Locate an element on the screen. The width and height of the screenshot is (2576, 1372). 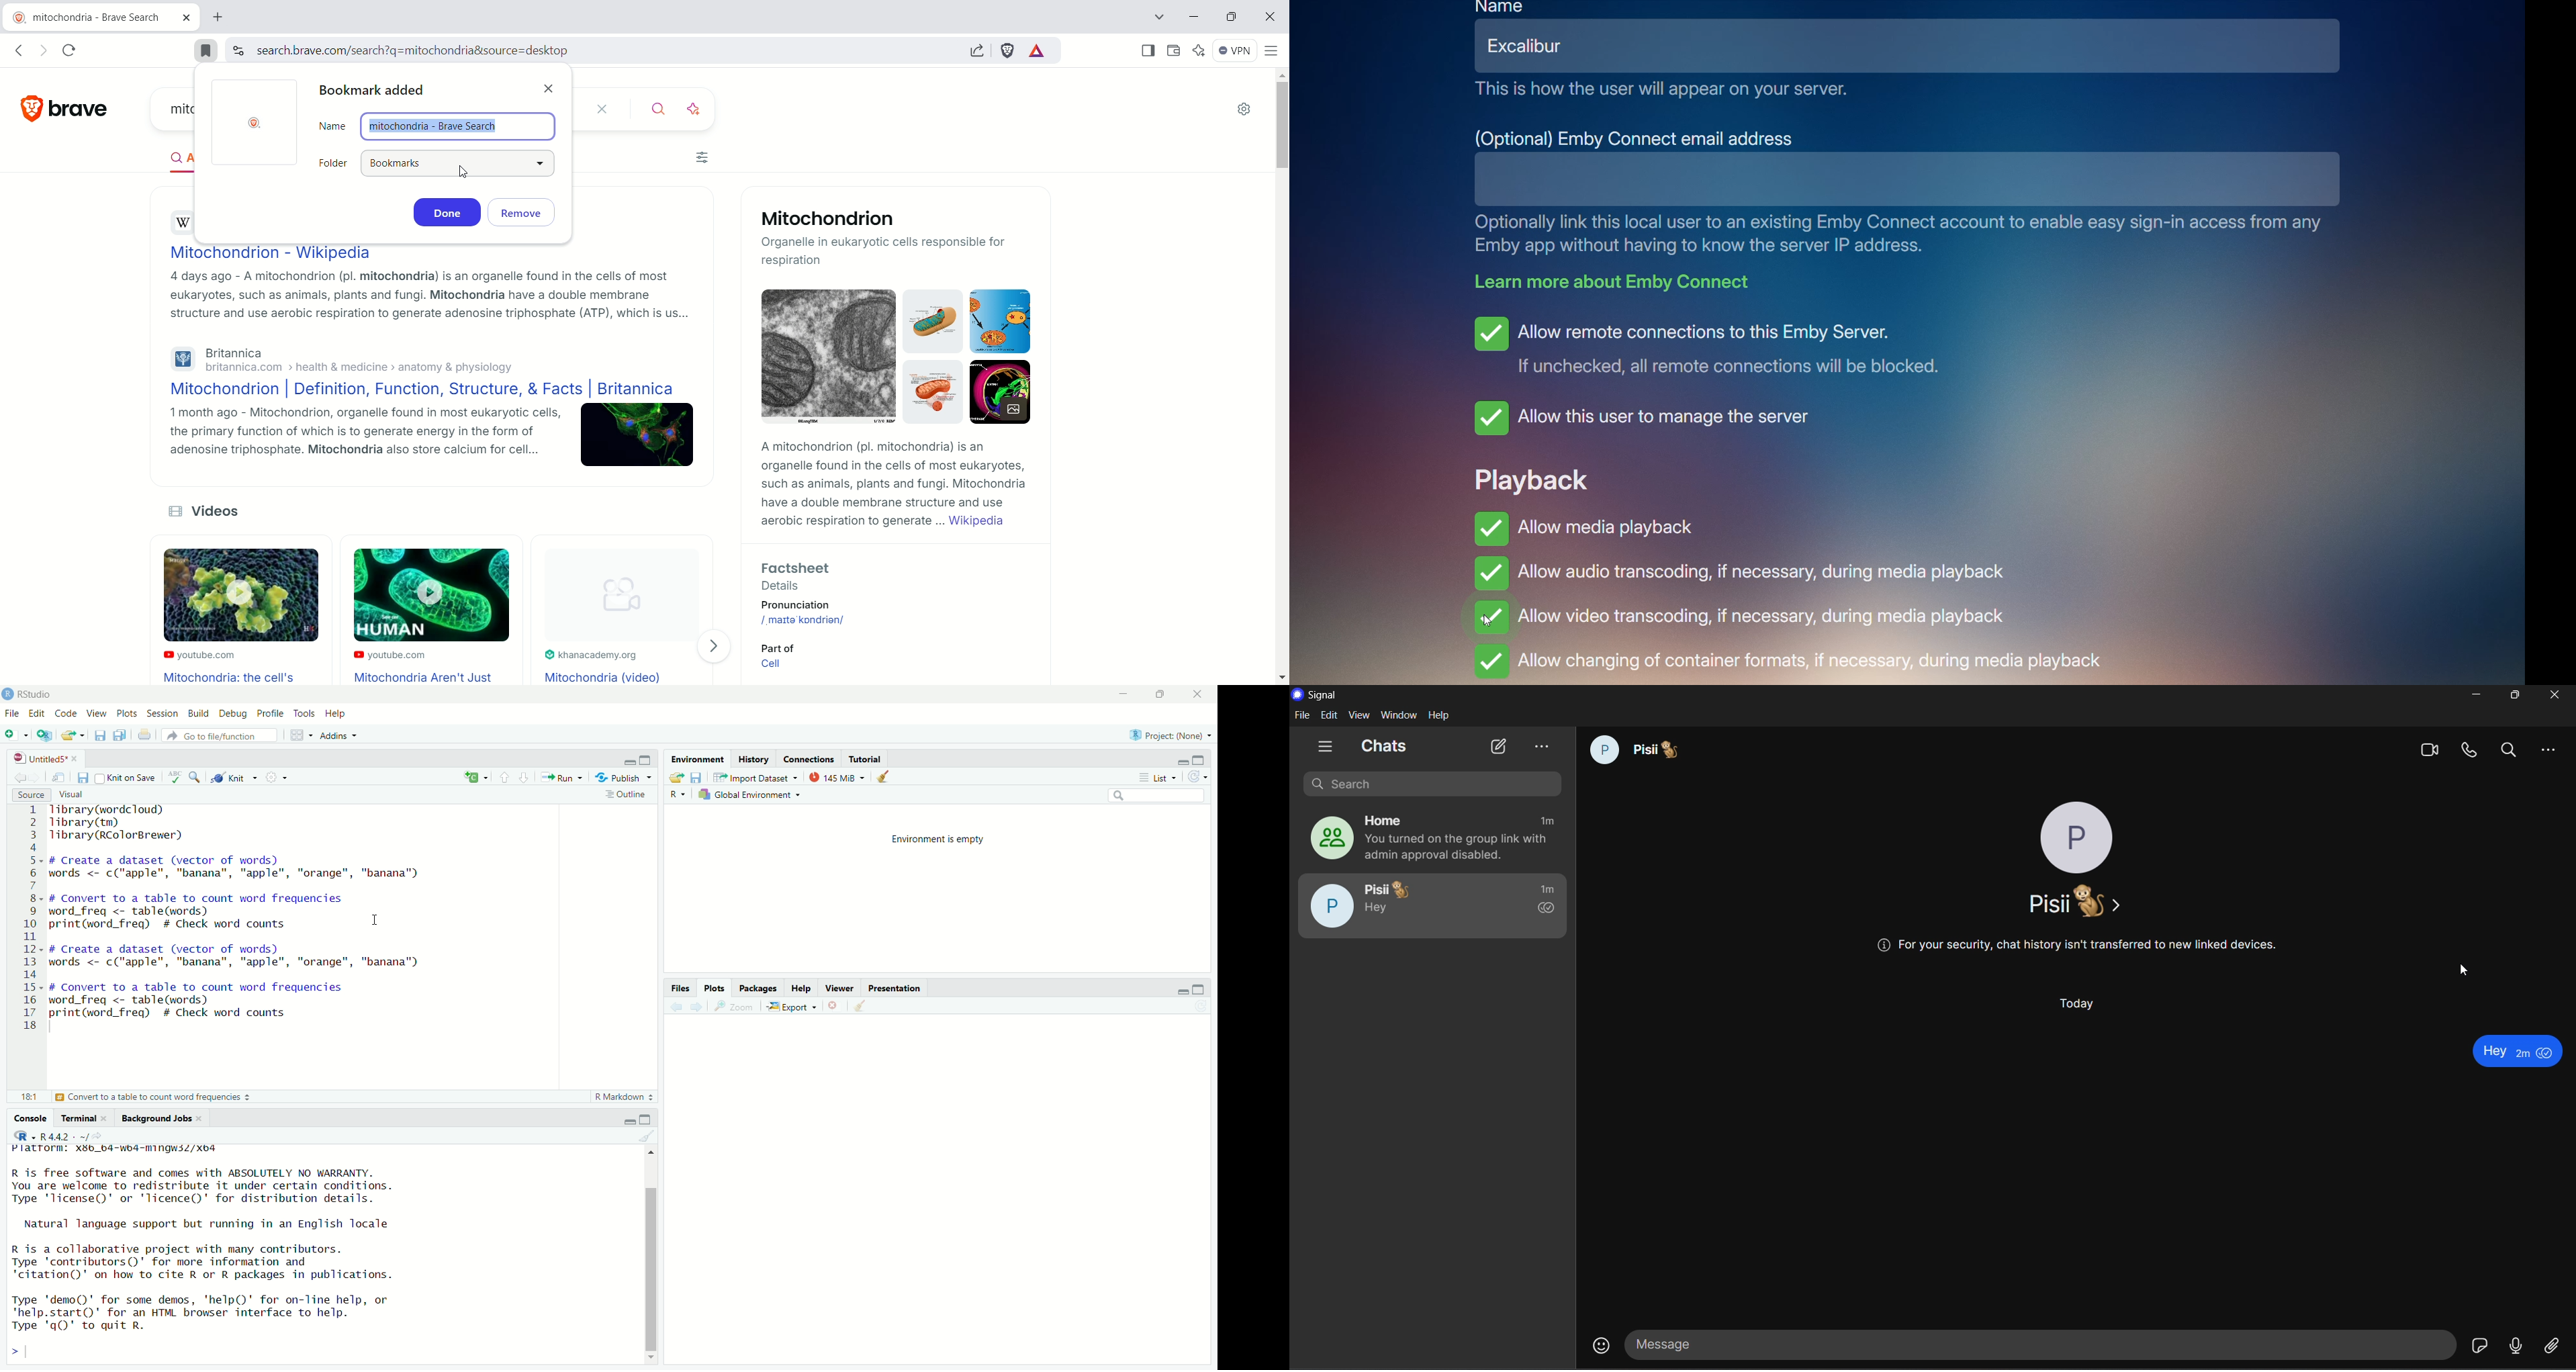
Export is located at coordinates (794, 1006).